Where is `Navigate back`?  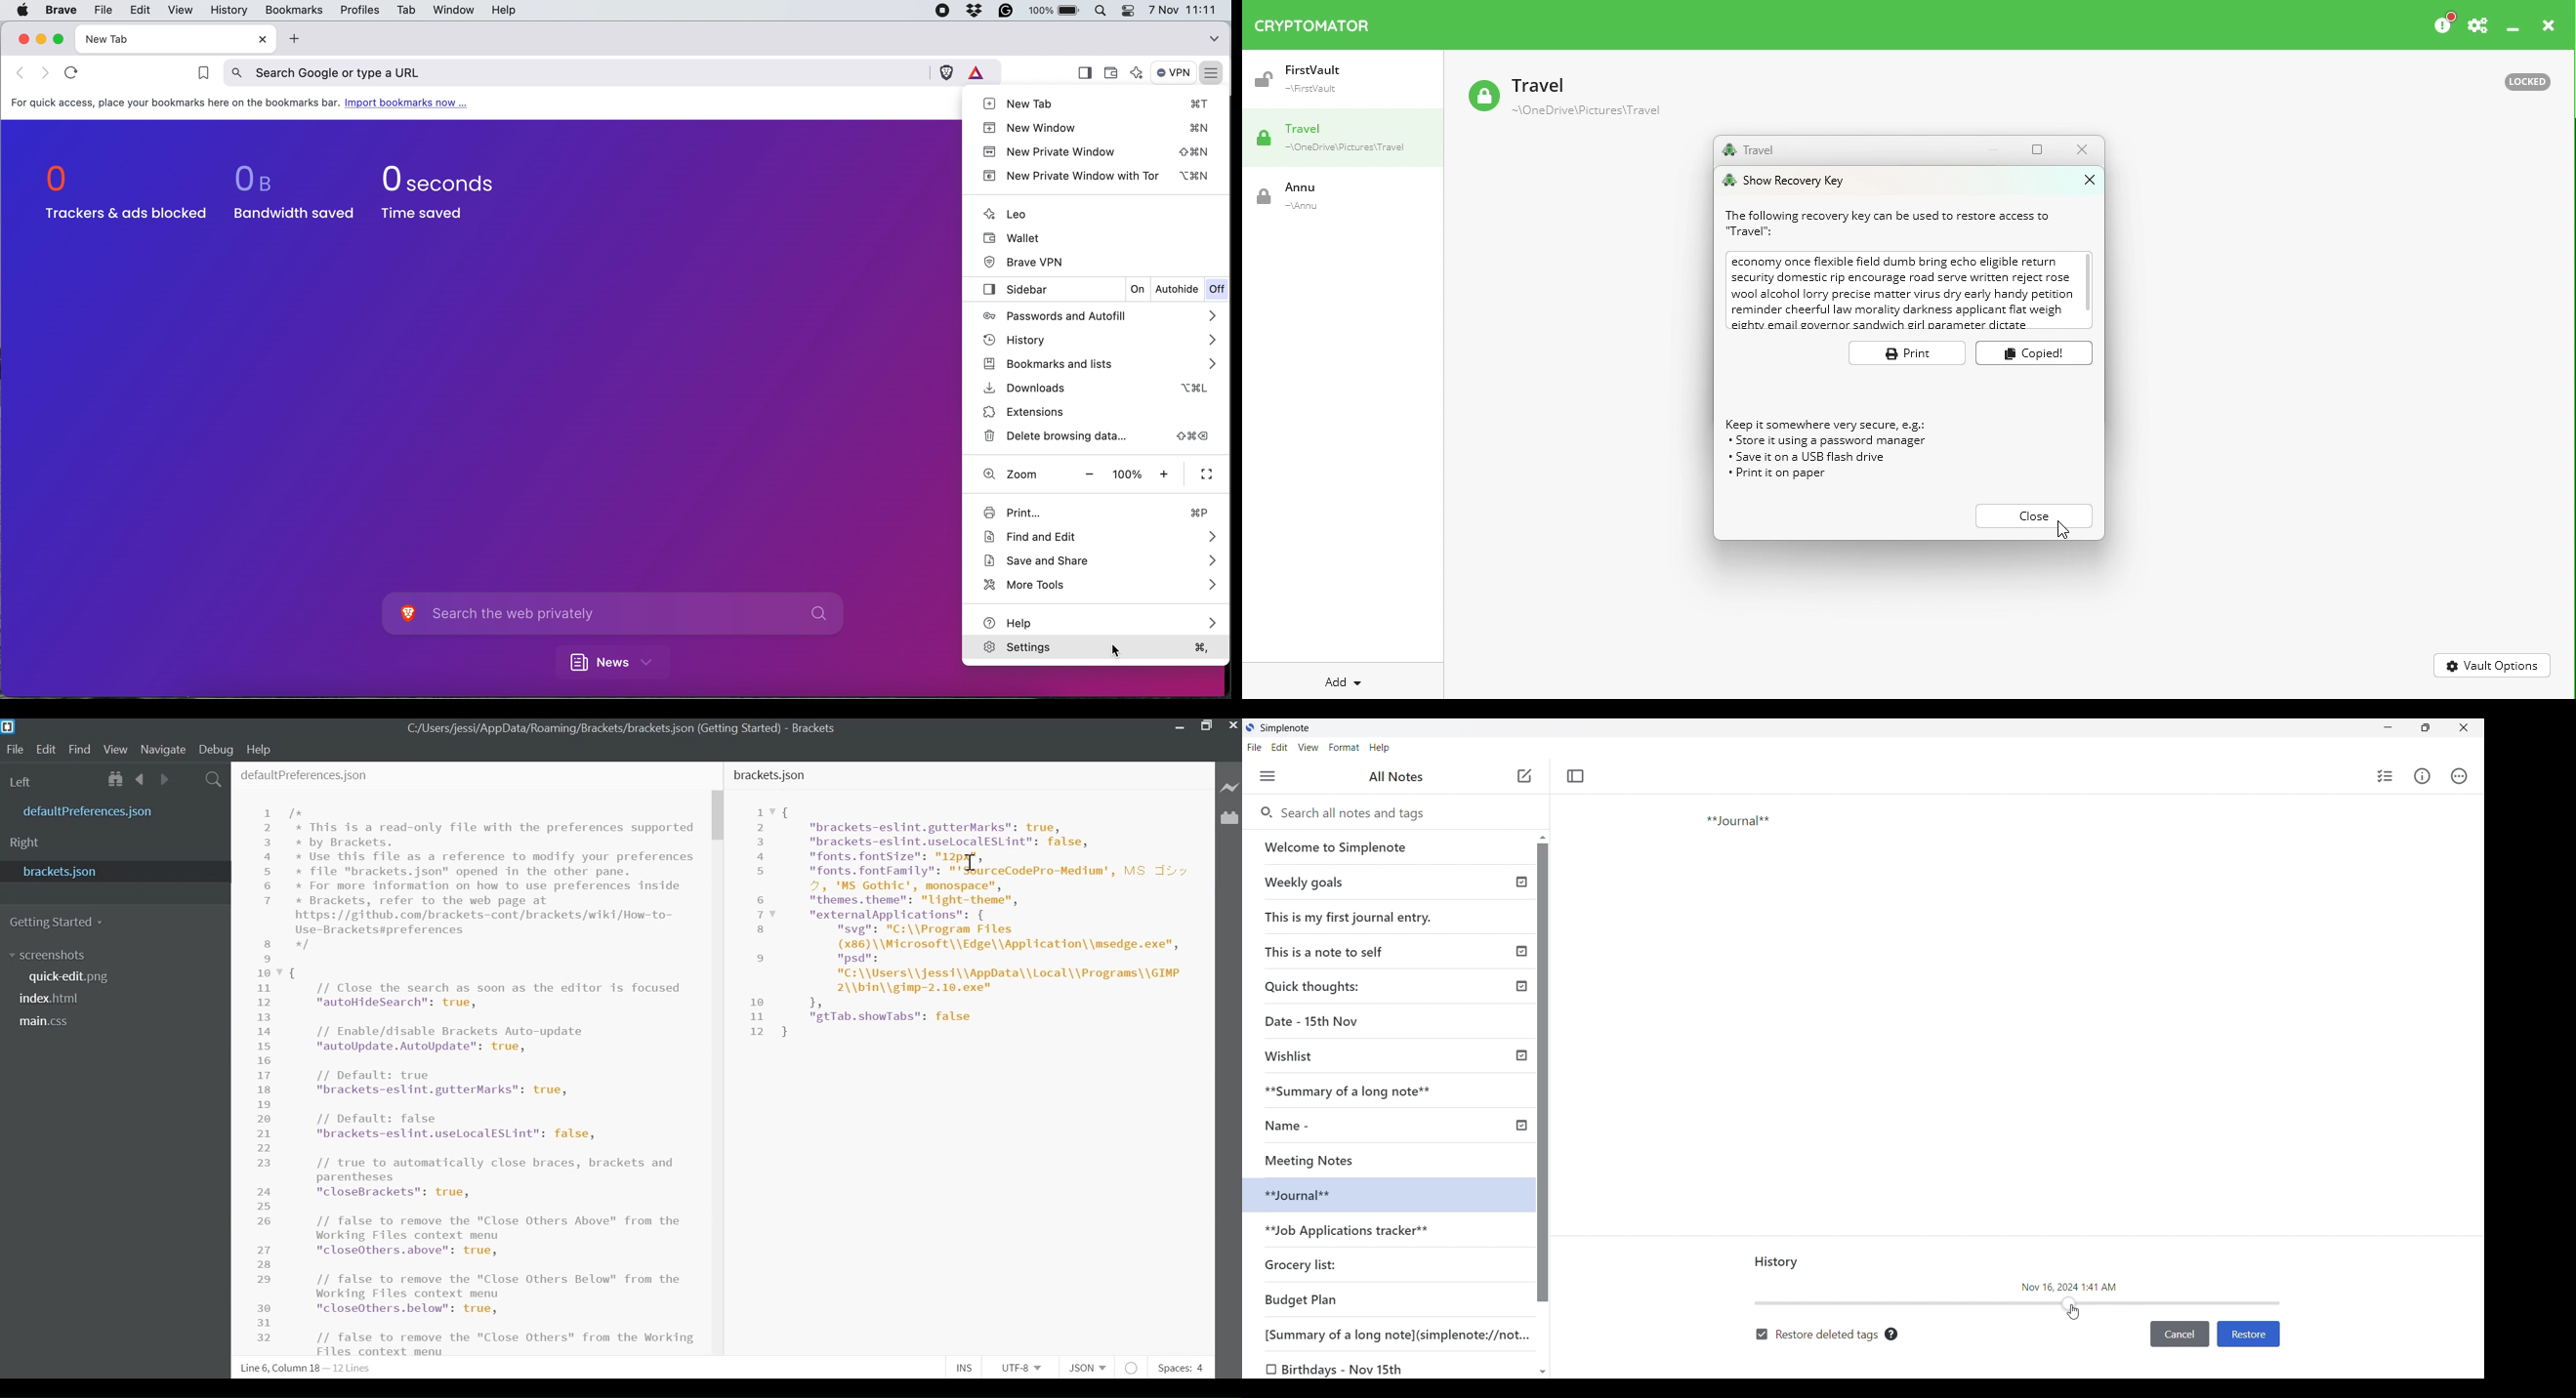
Navigate back is located at coordinates (141, 779).